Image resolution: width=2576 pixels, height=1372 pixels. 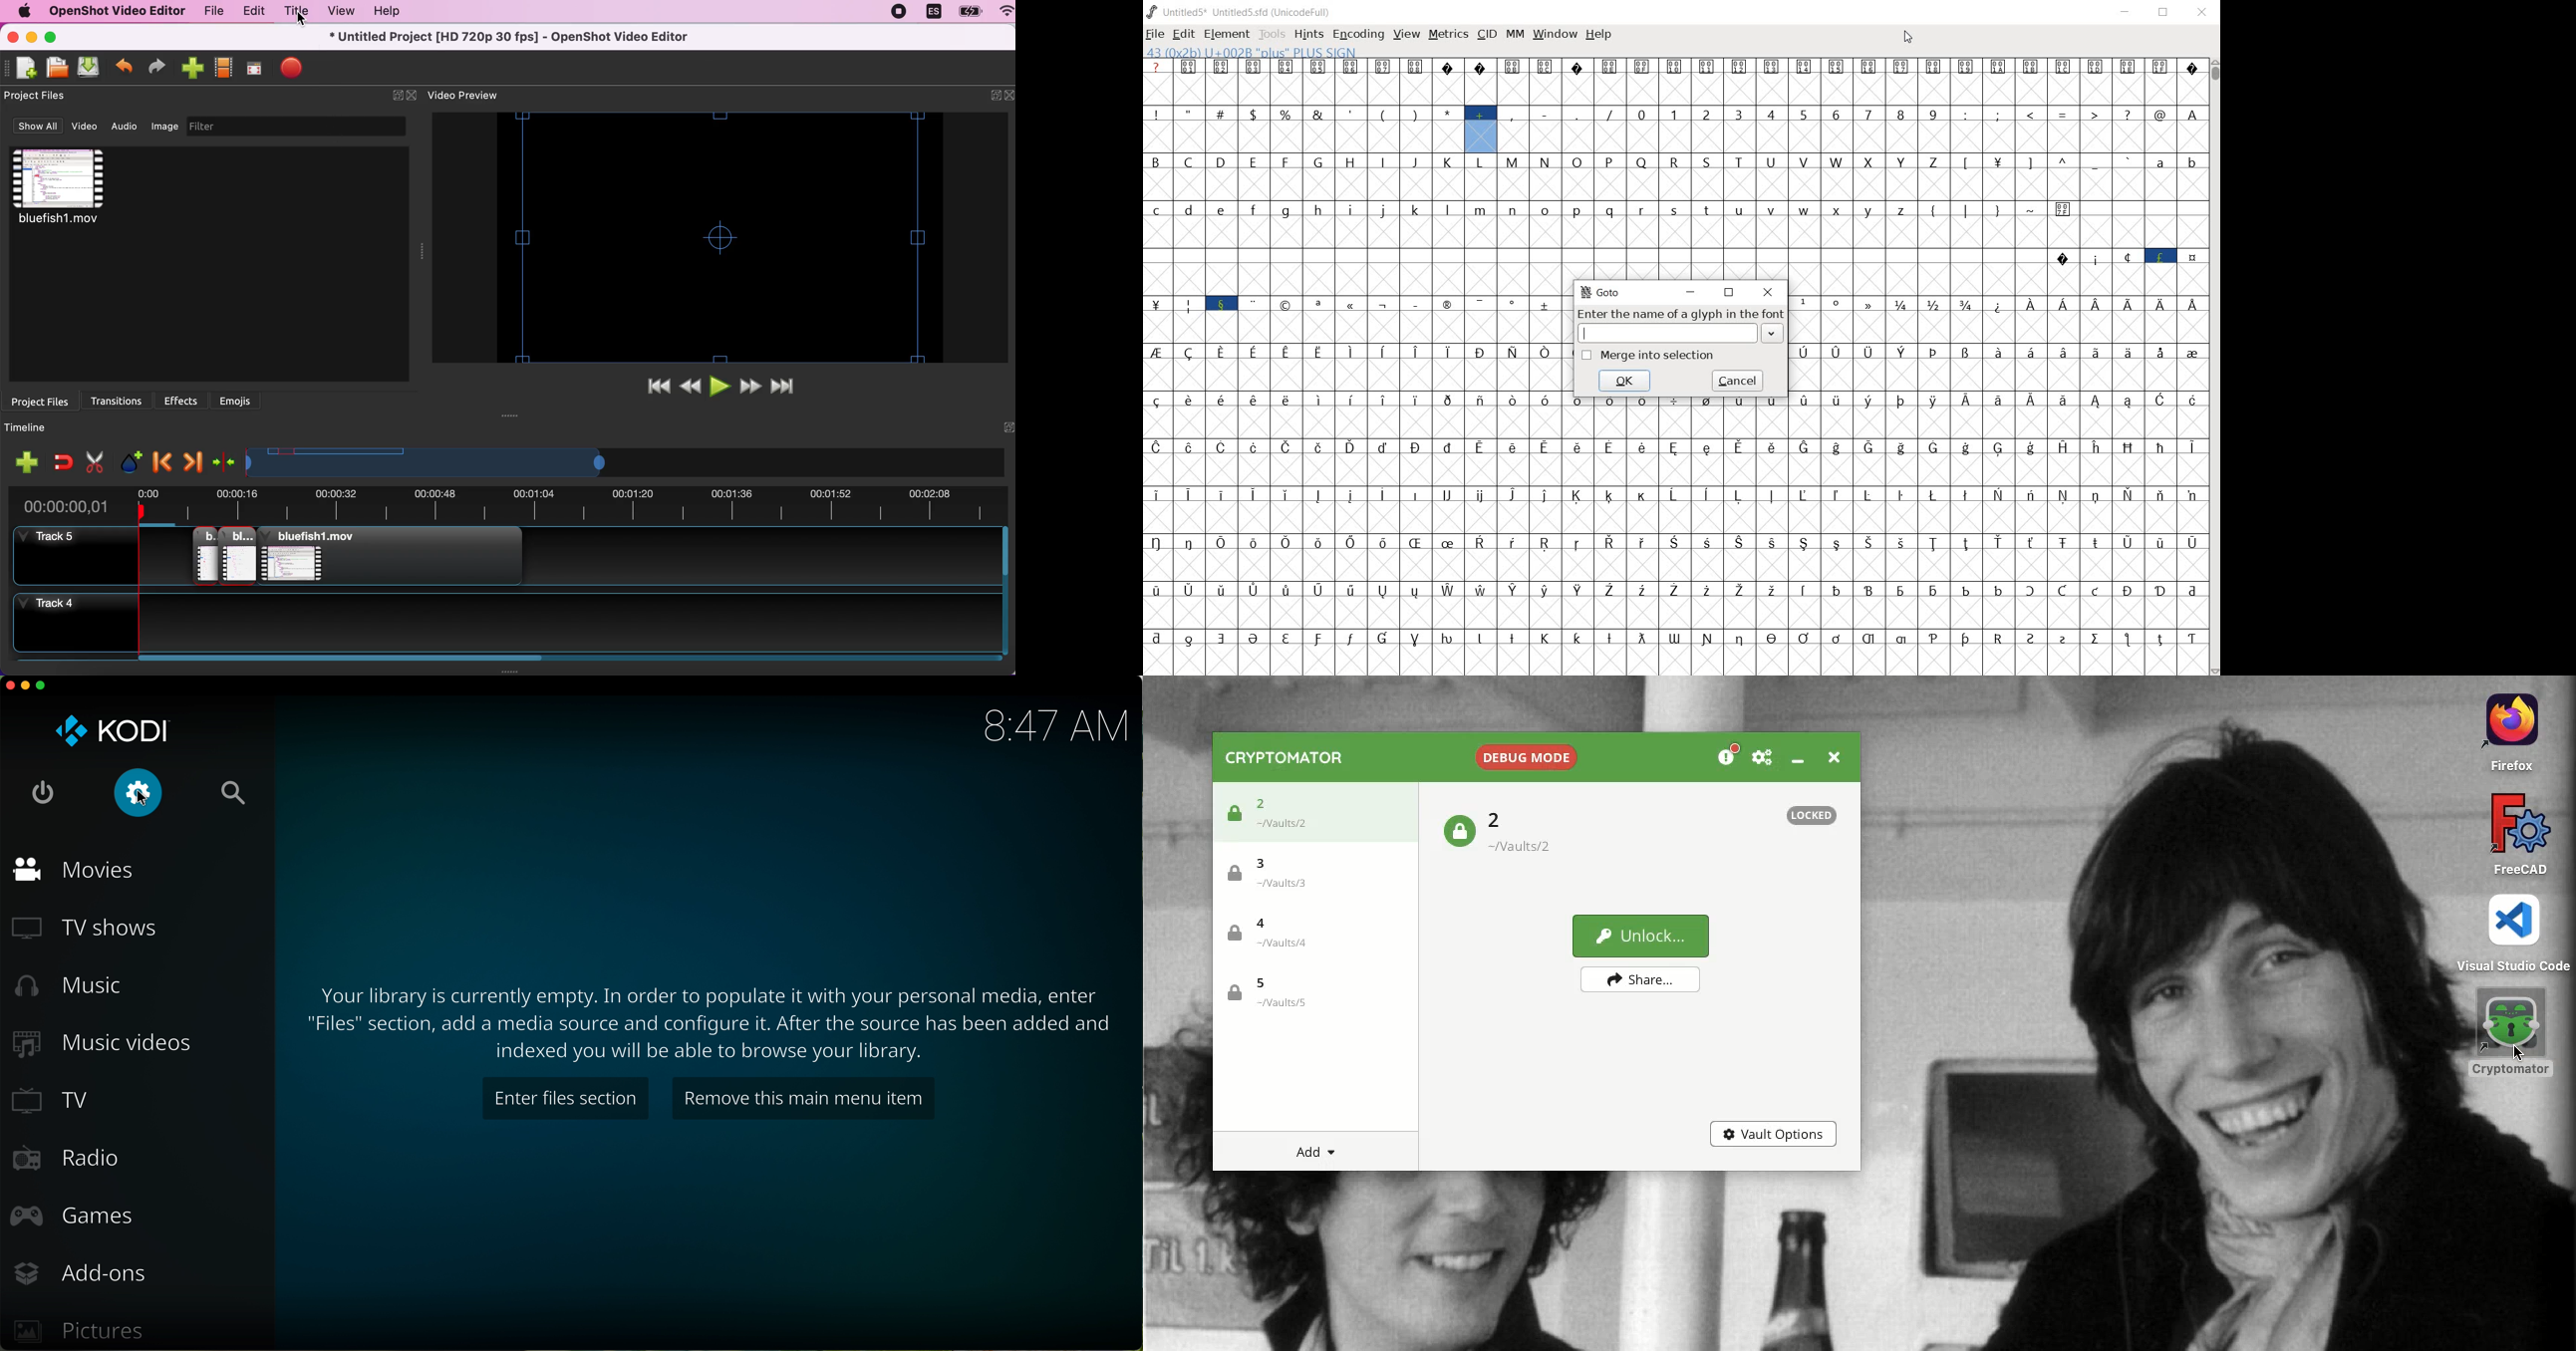 What do you see at coordinates (413, 96) in the screenshot?
I see `close` at bounding box center [413, 96].